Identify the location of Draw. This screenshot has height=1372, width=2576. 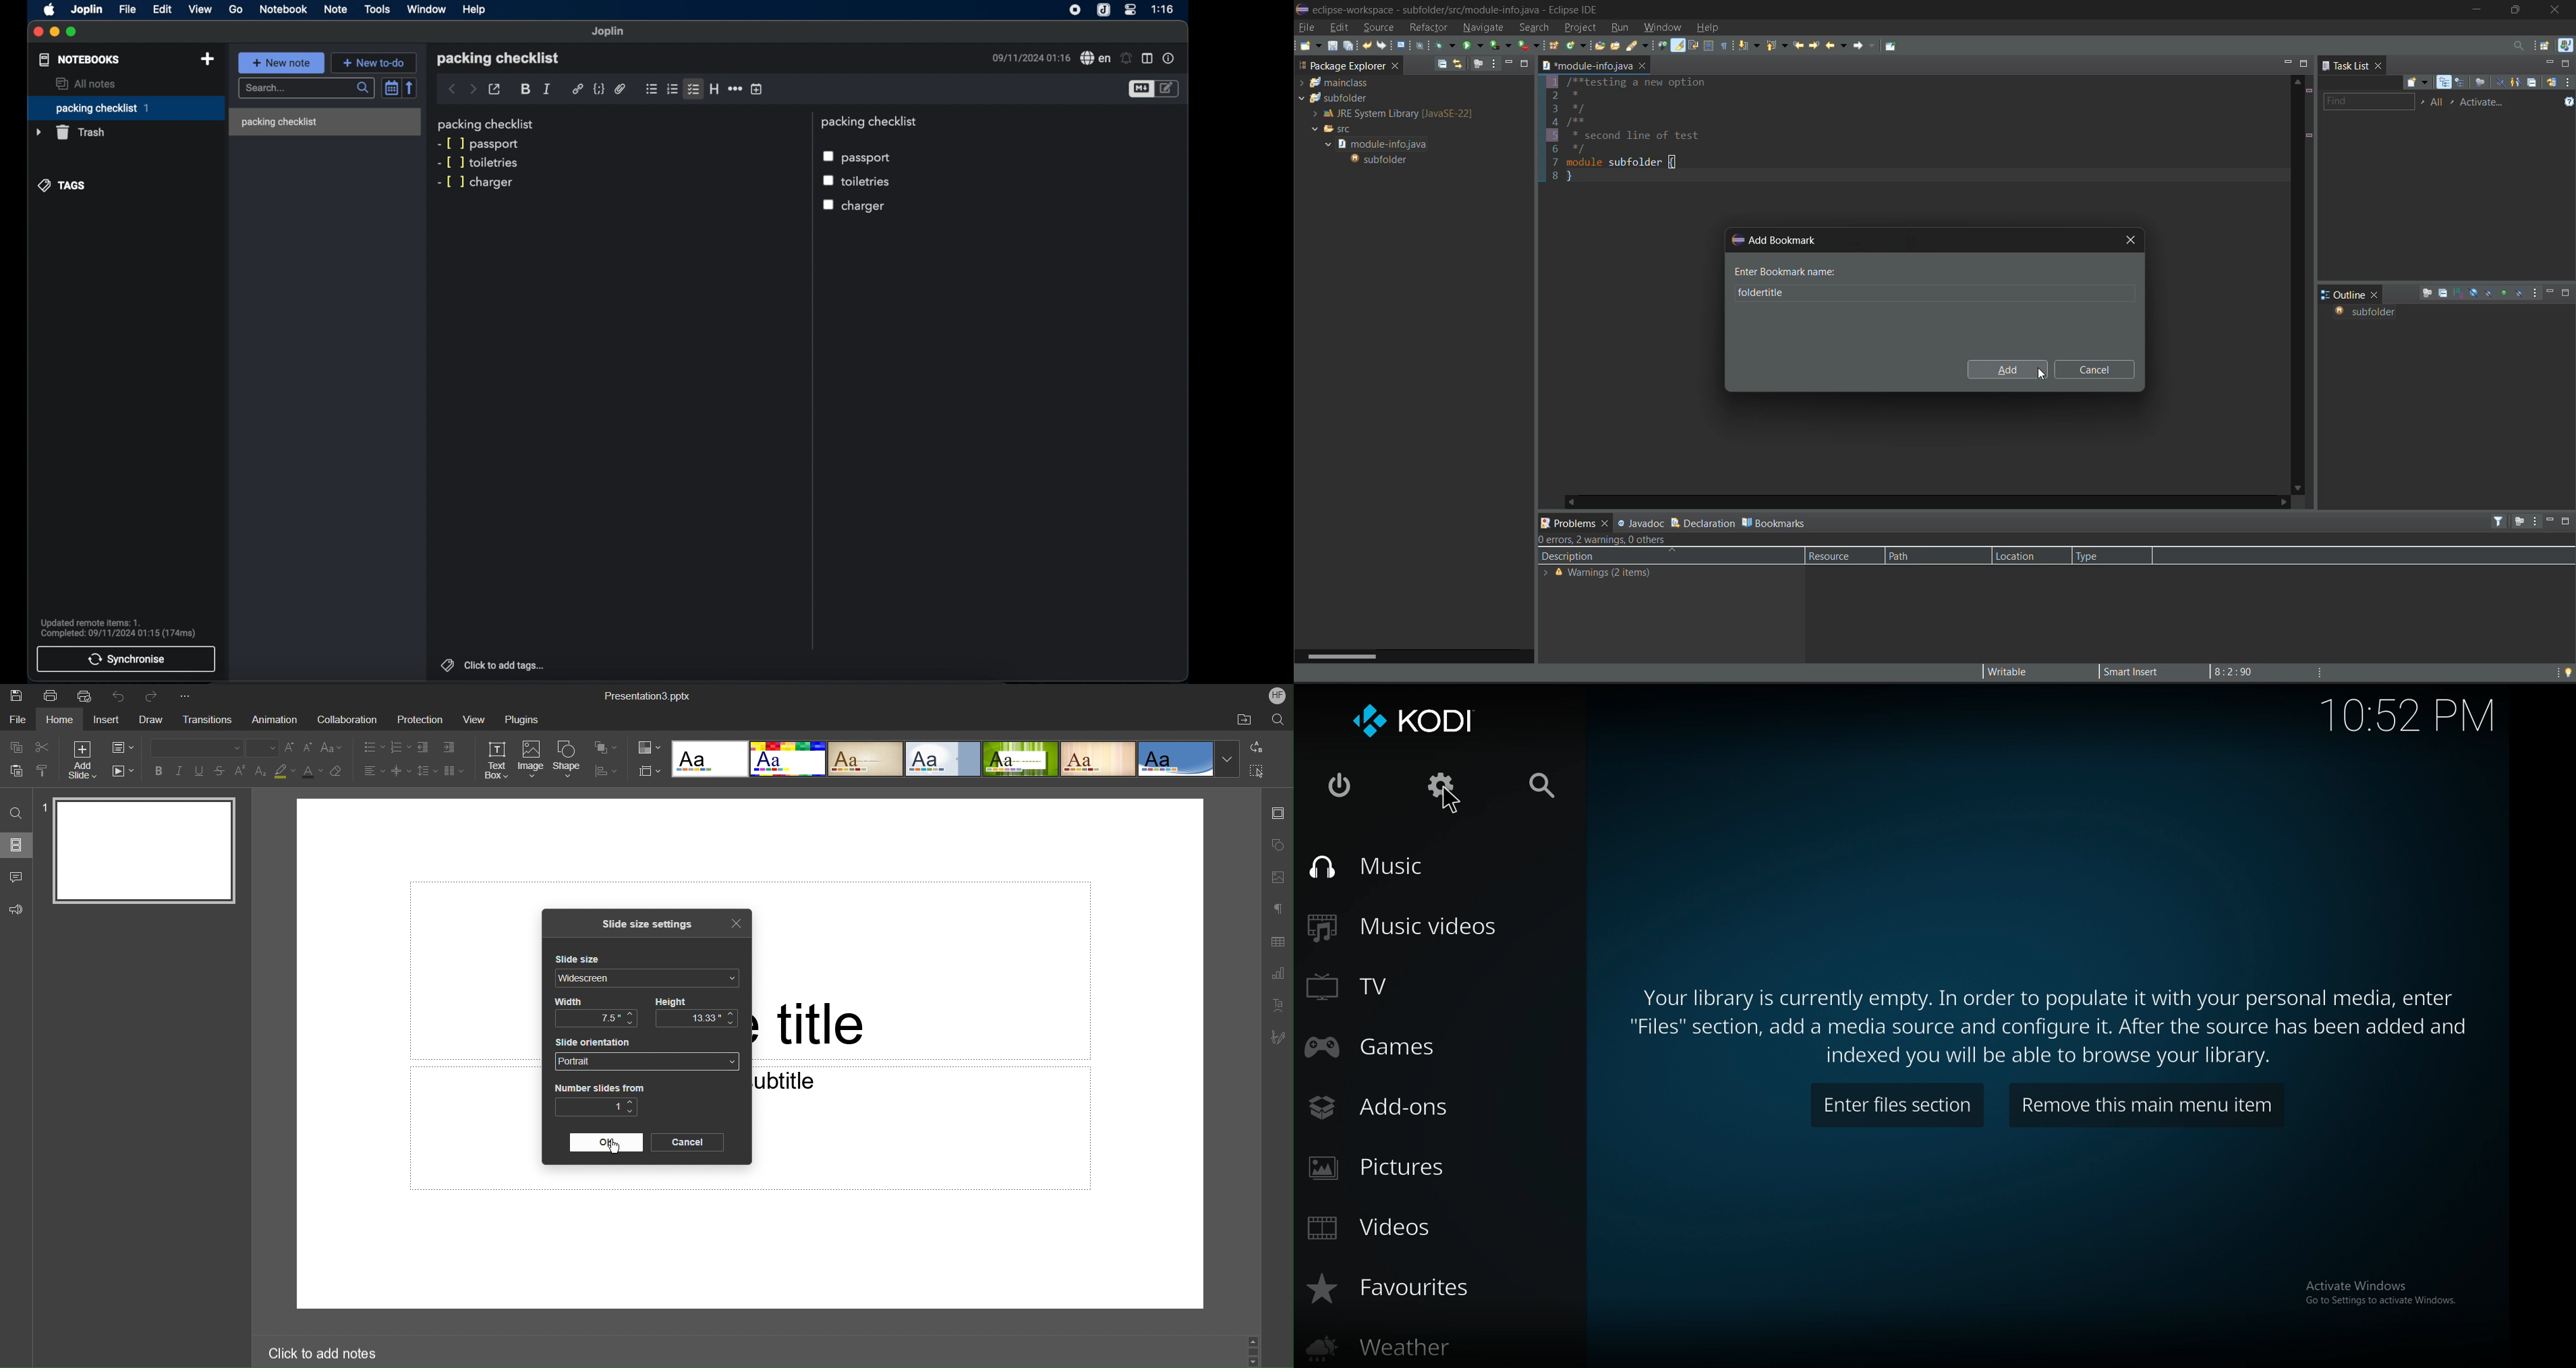
(151, 720).